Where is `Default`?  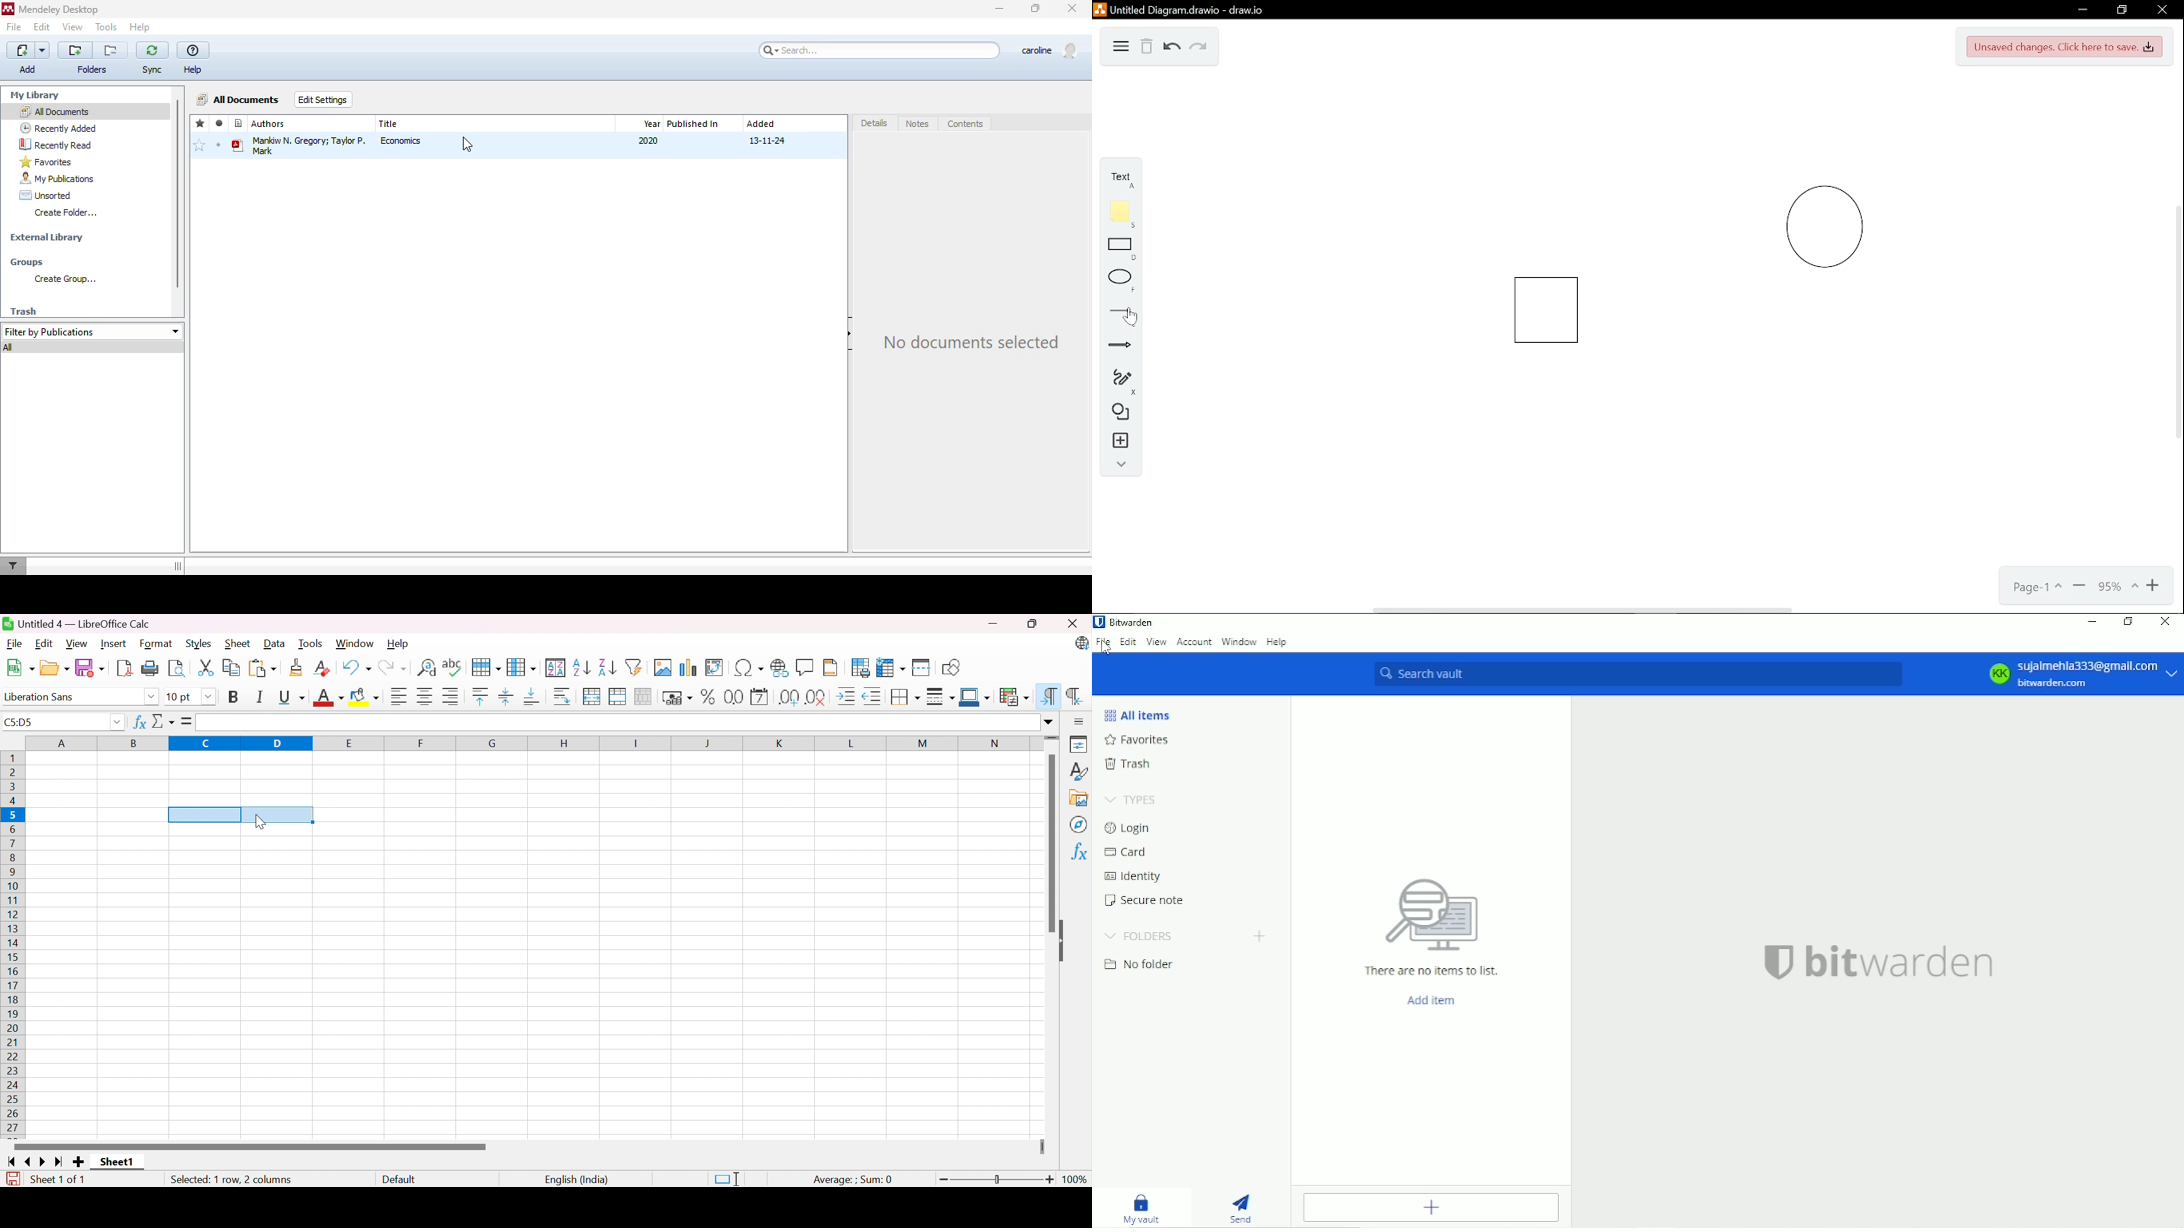 Default is located at coordinates (400, 1179).